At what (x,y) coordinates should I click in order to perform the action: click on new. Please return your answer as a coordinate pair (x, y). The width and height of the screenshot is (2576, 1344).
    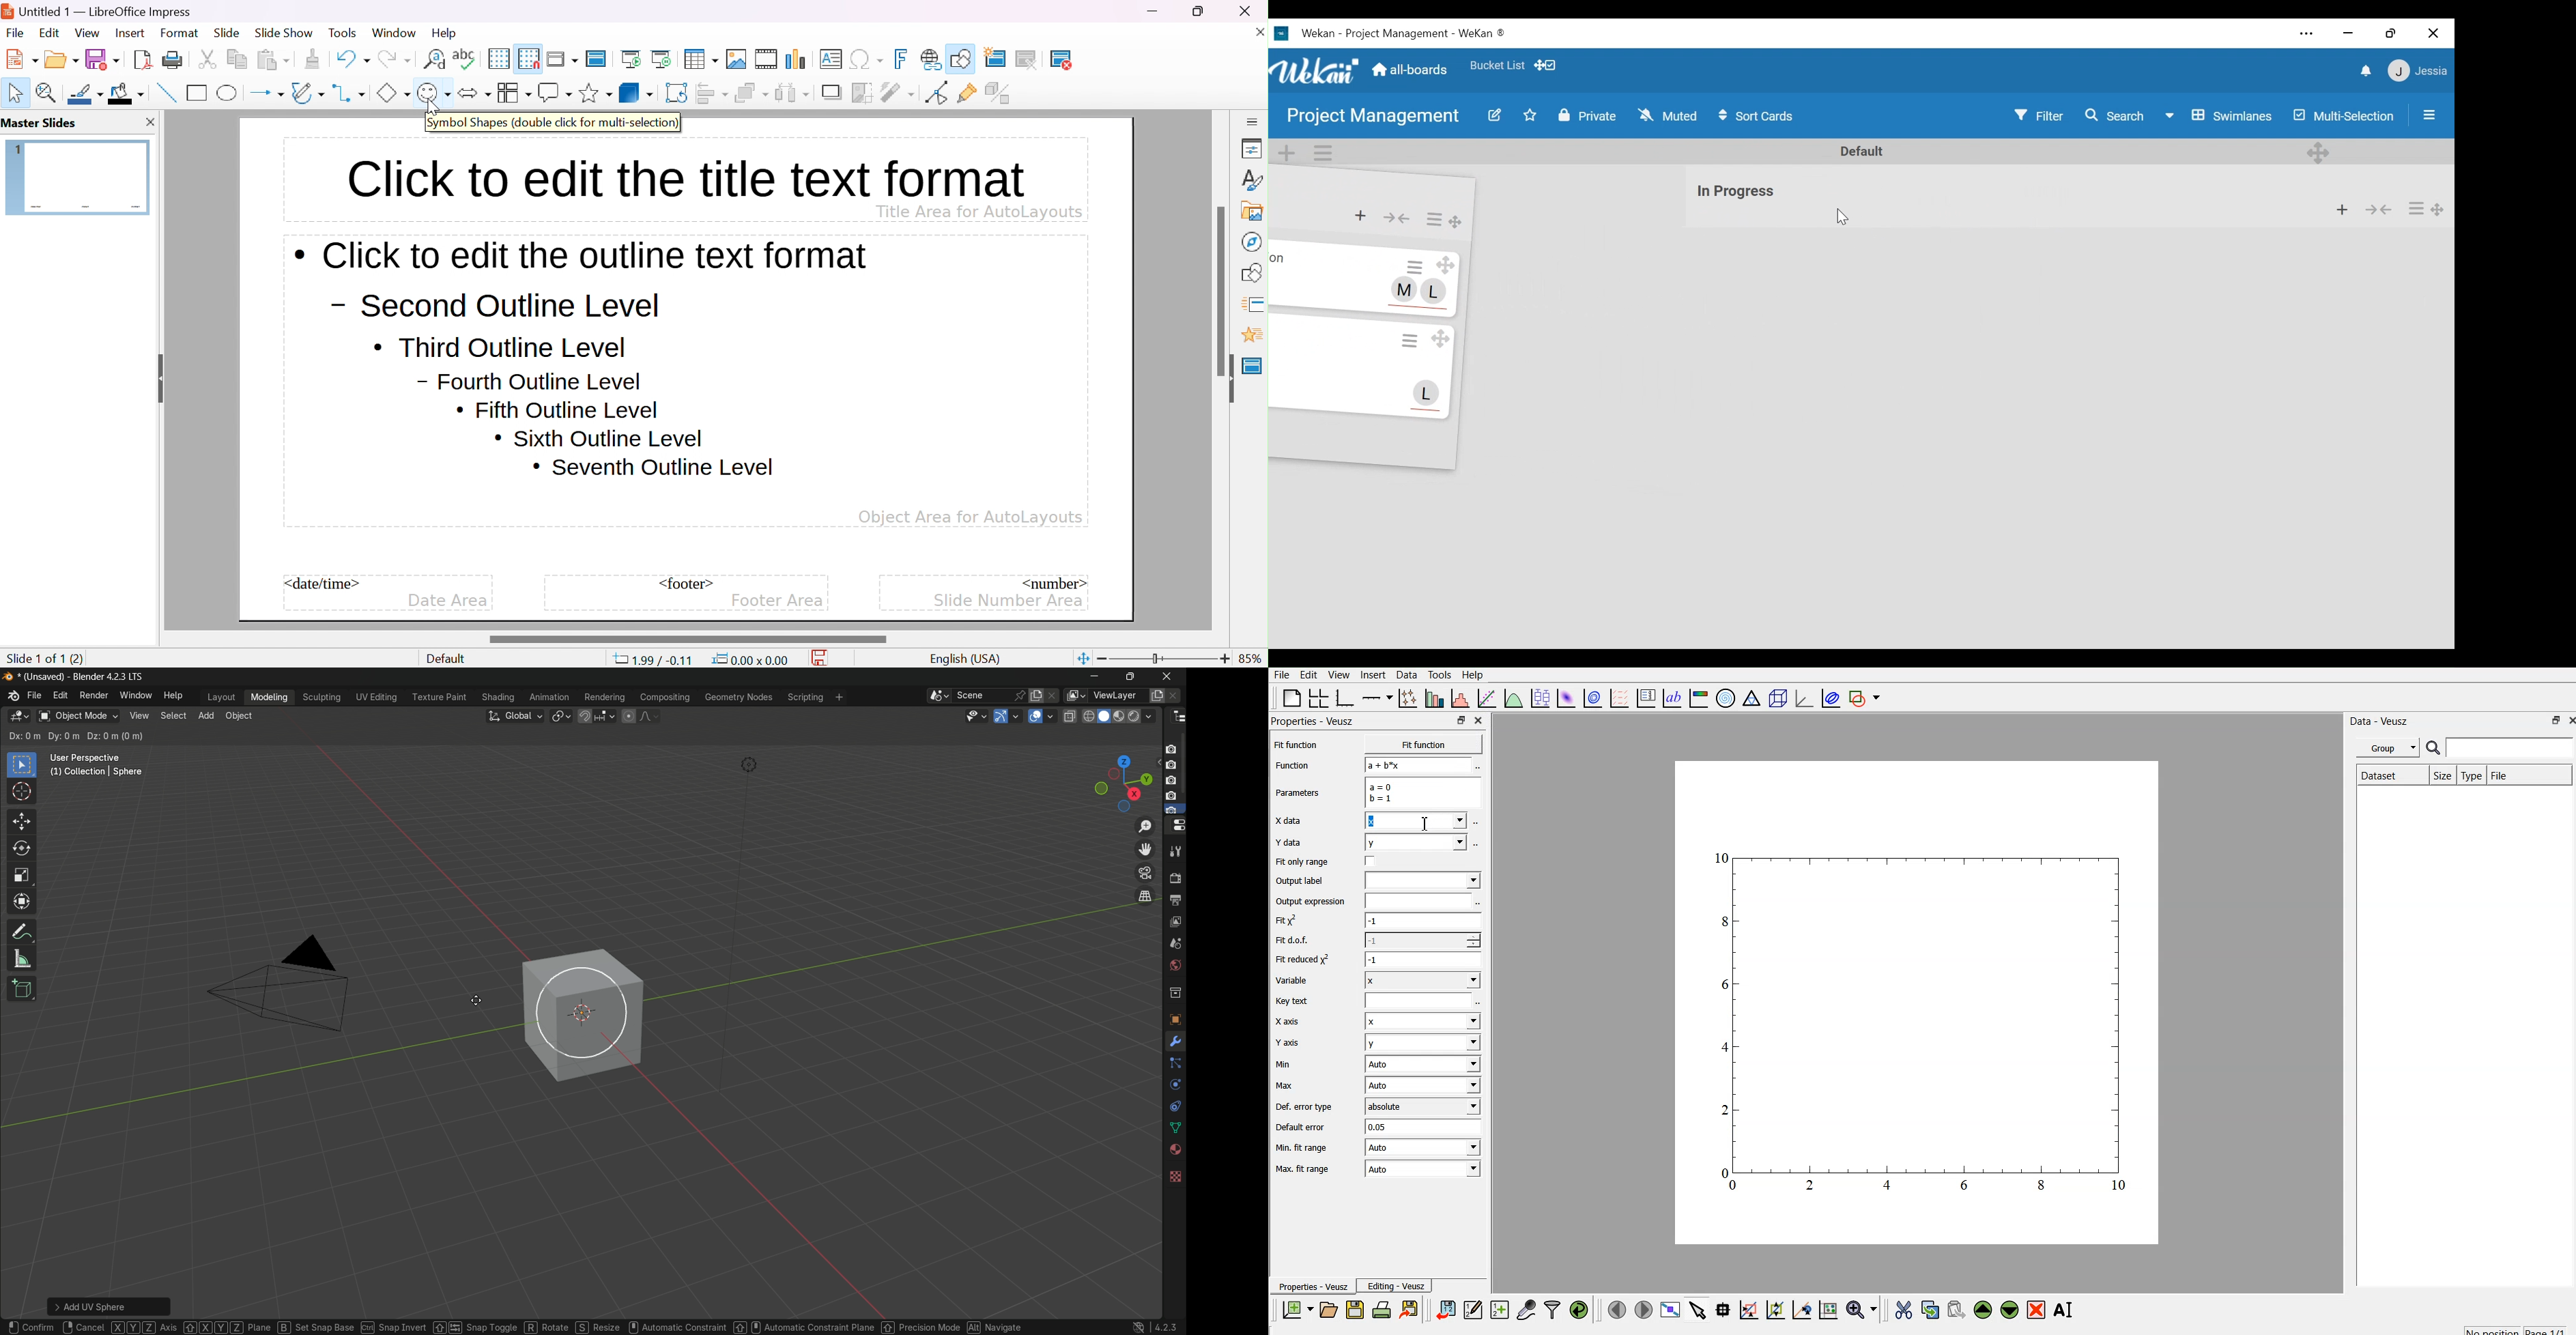
    Looking at the image, I should click on (23, 58).